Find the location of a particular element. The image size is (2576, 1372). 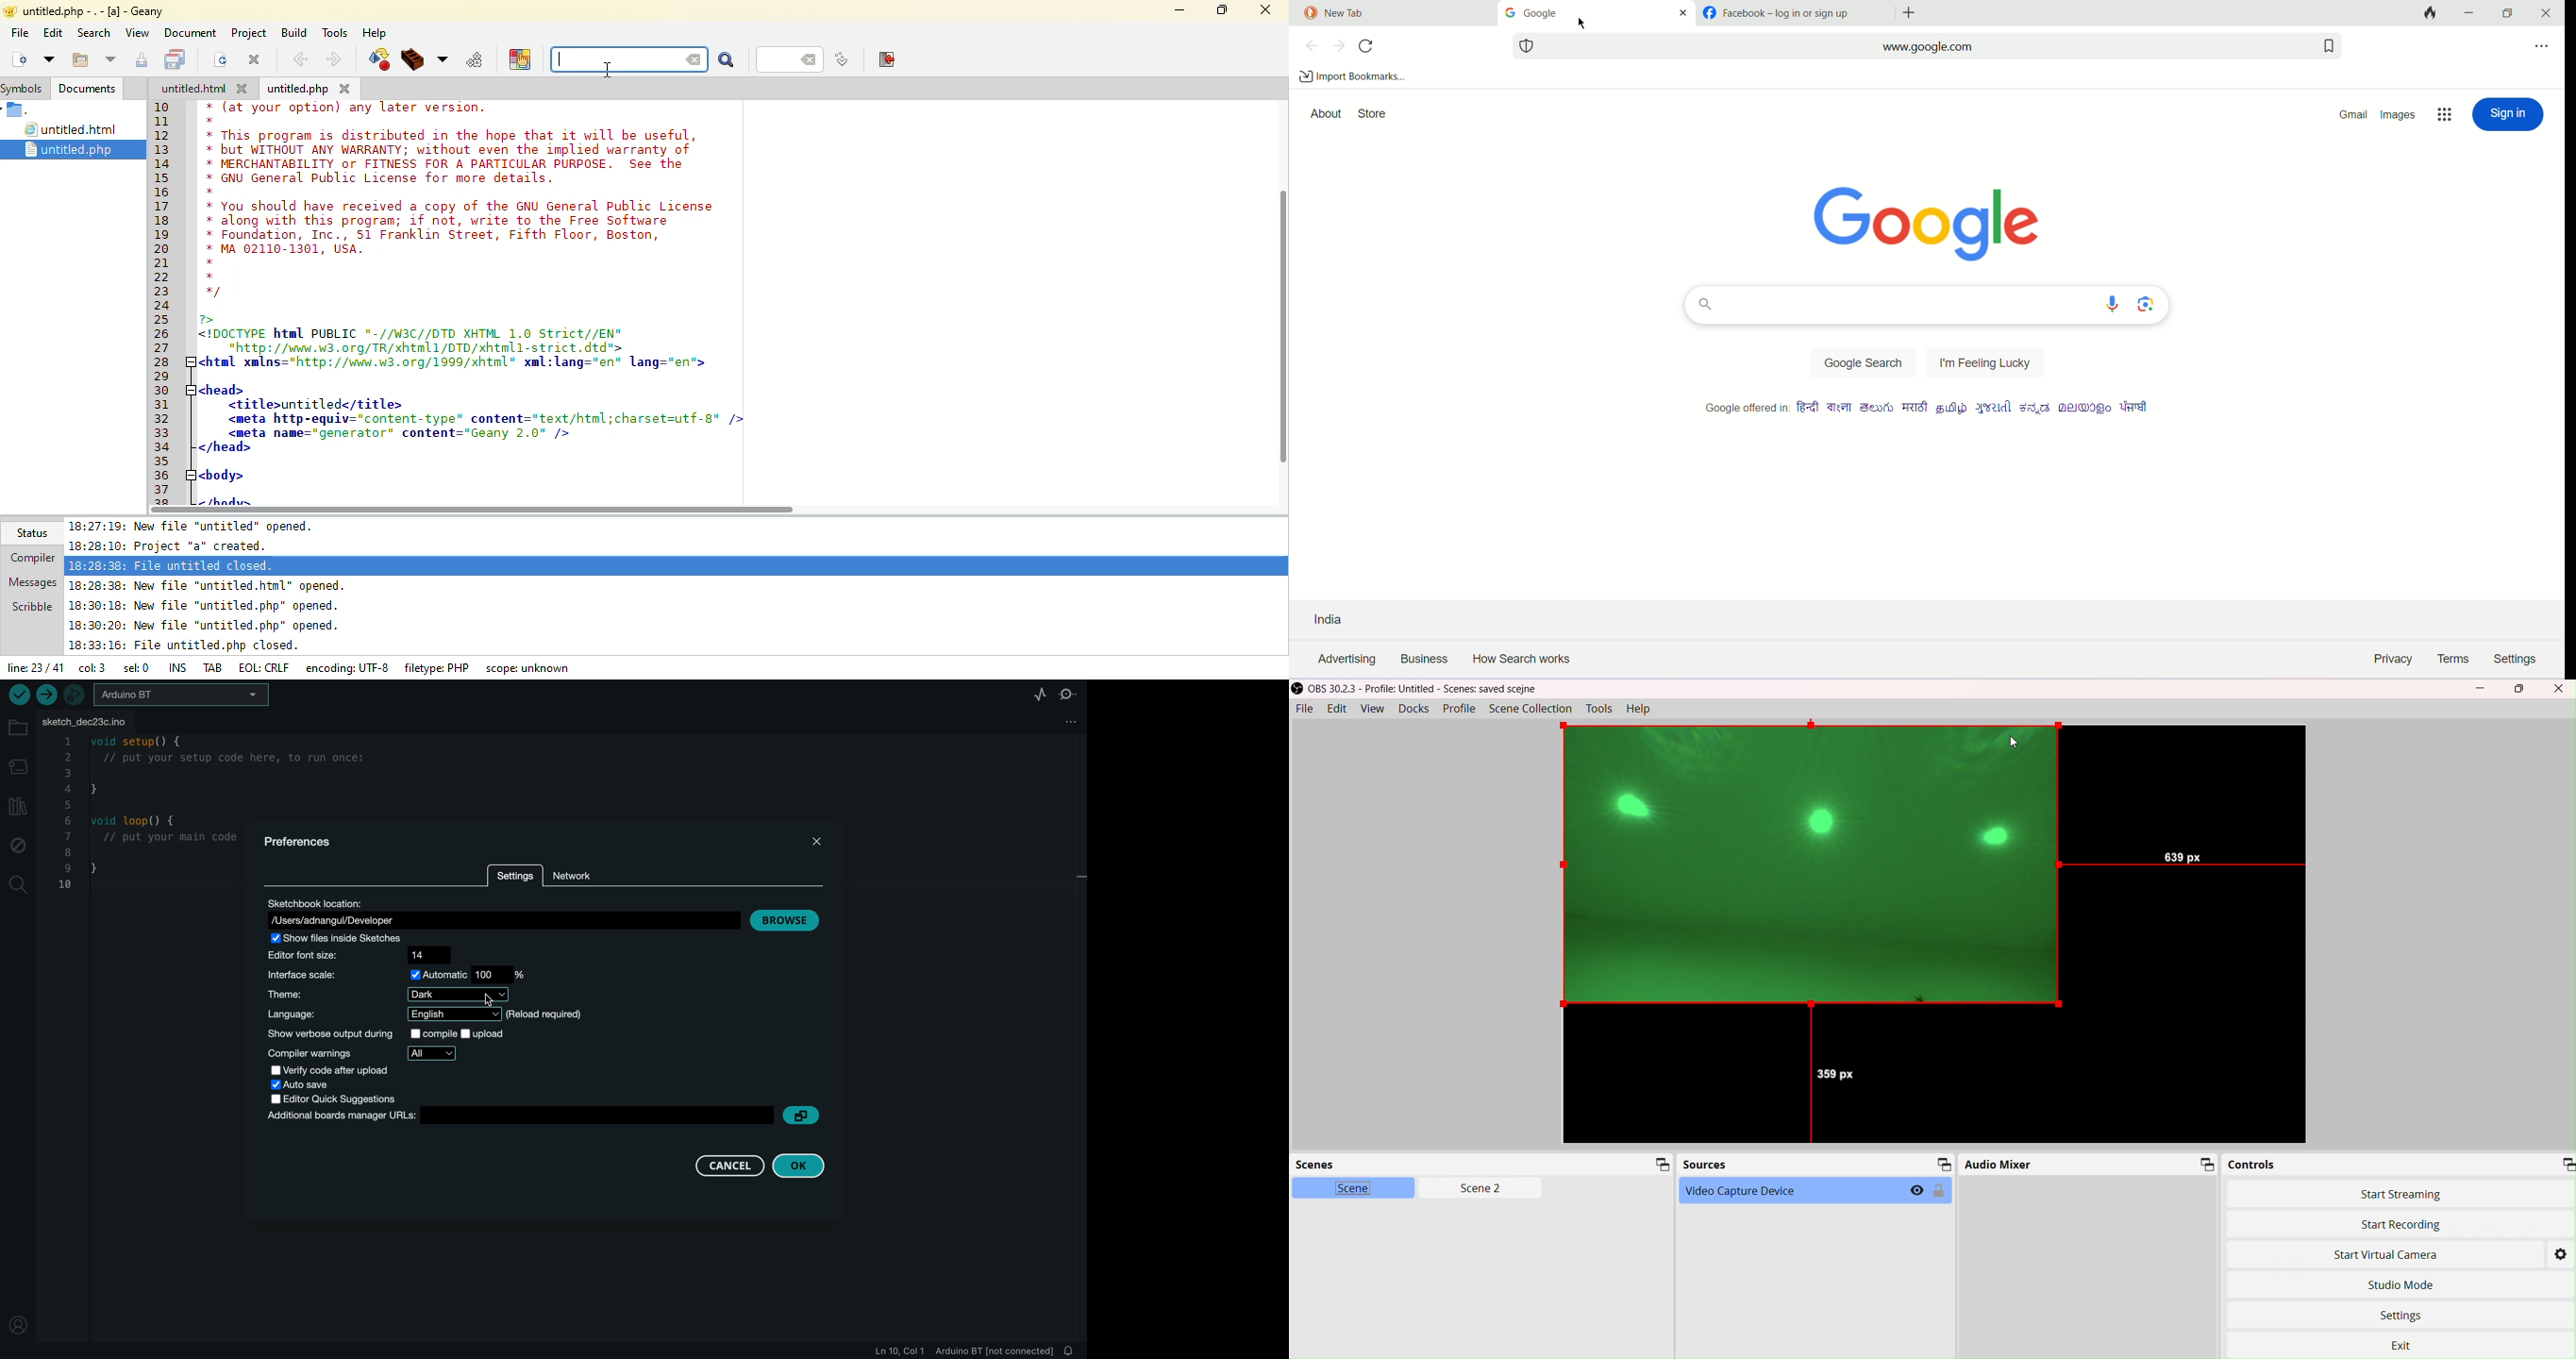

browse is located at coordinates (790, 920).